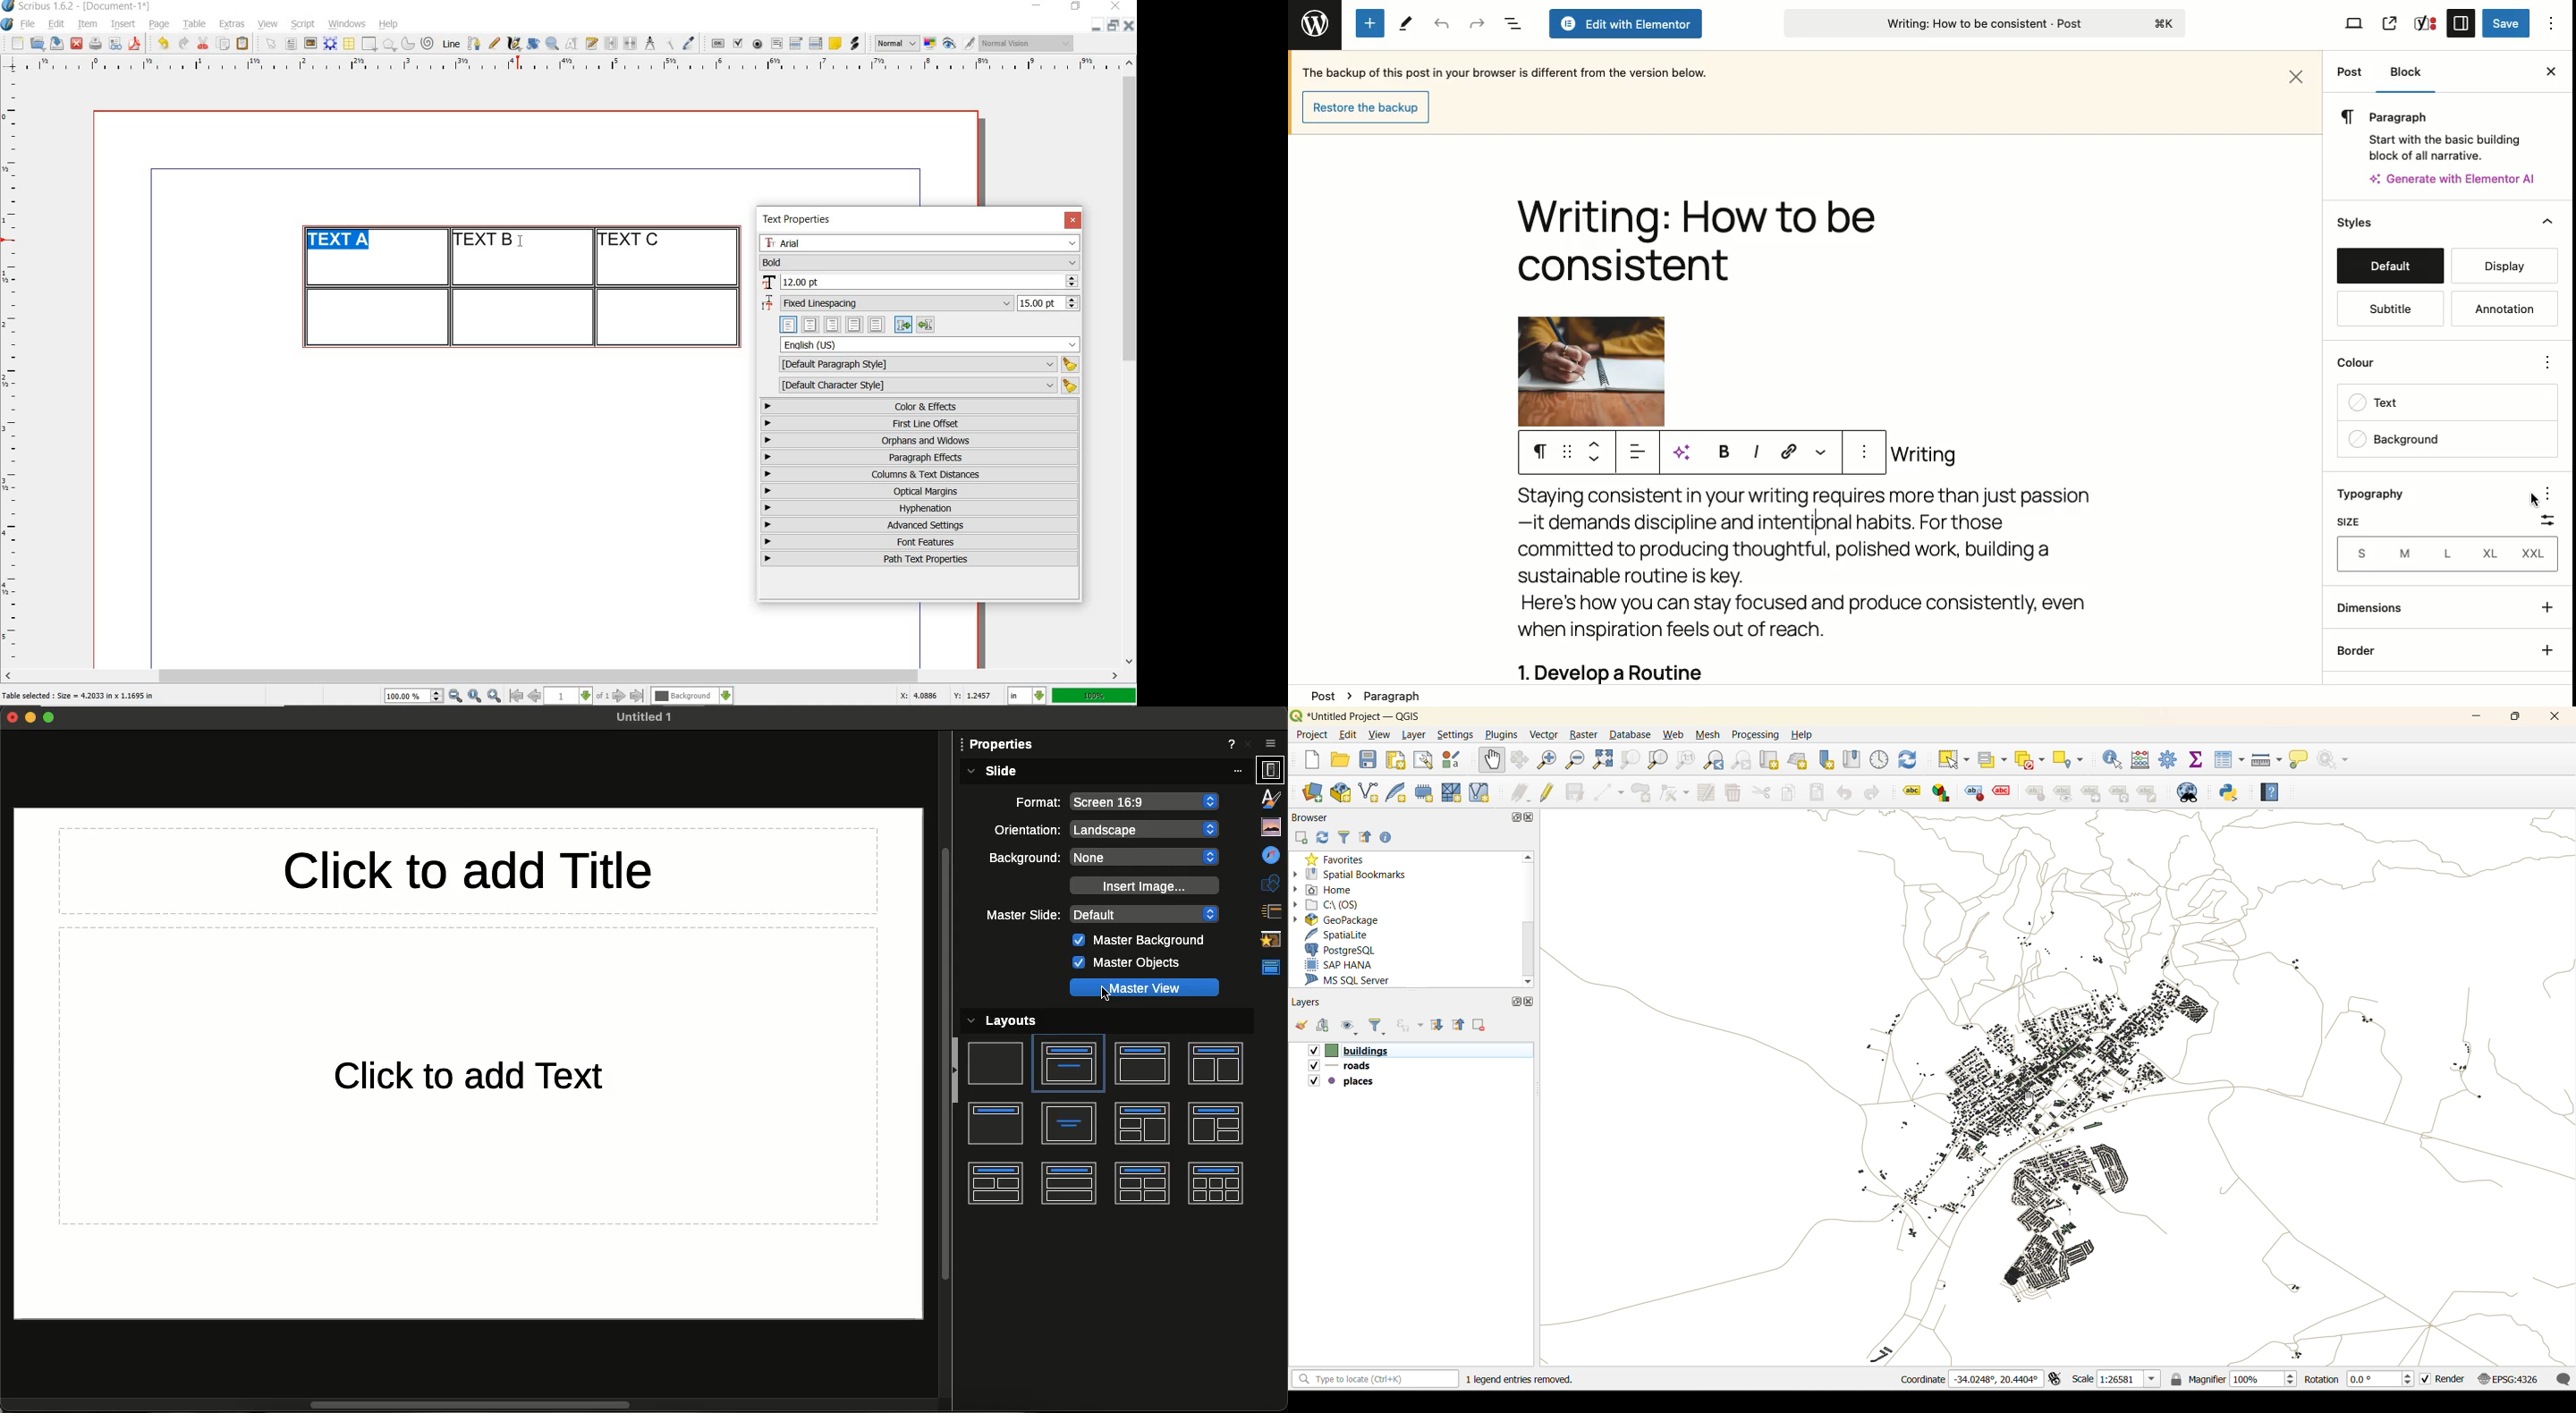  What do you see at coordinates (2413, 72) in the screenshot?
I see `Block` at bounding box center [2413, 72].